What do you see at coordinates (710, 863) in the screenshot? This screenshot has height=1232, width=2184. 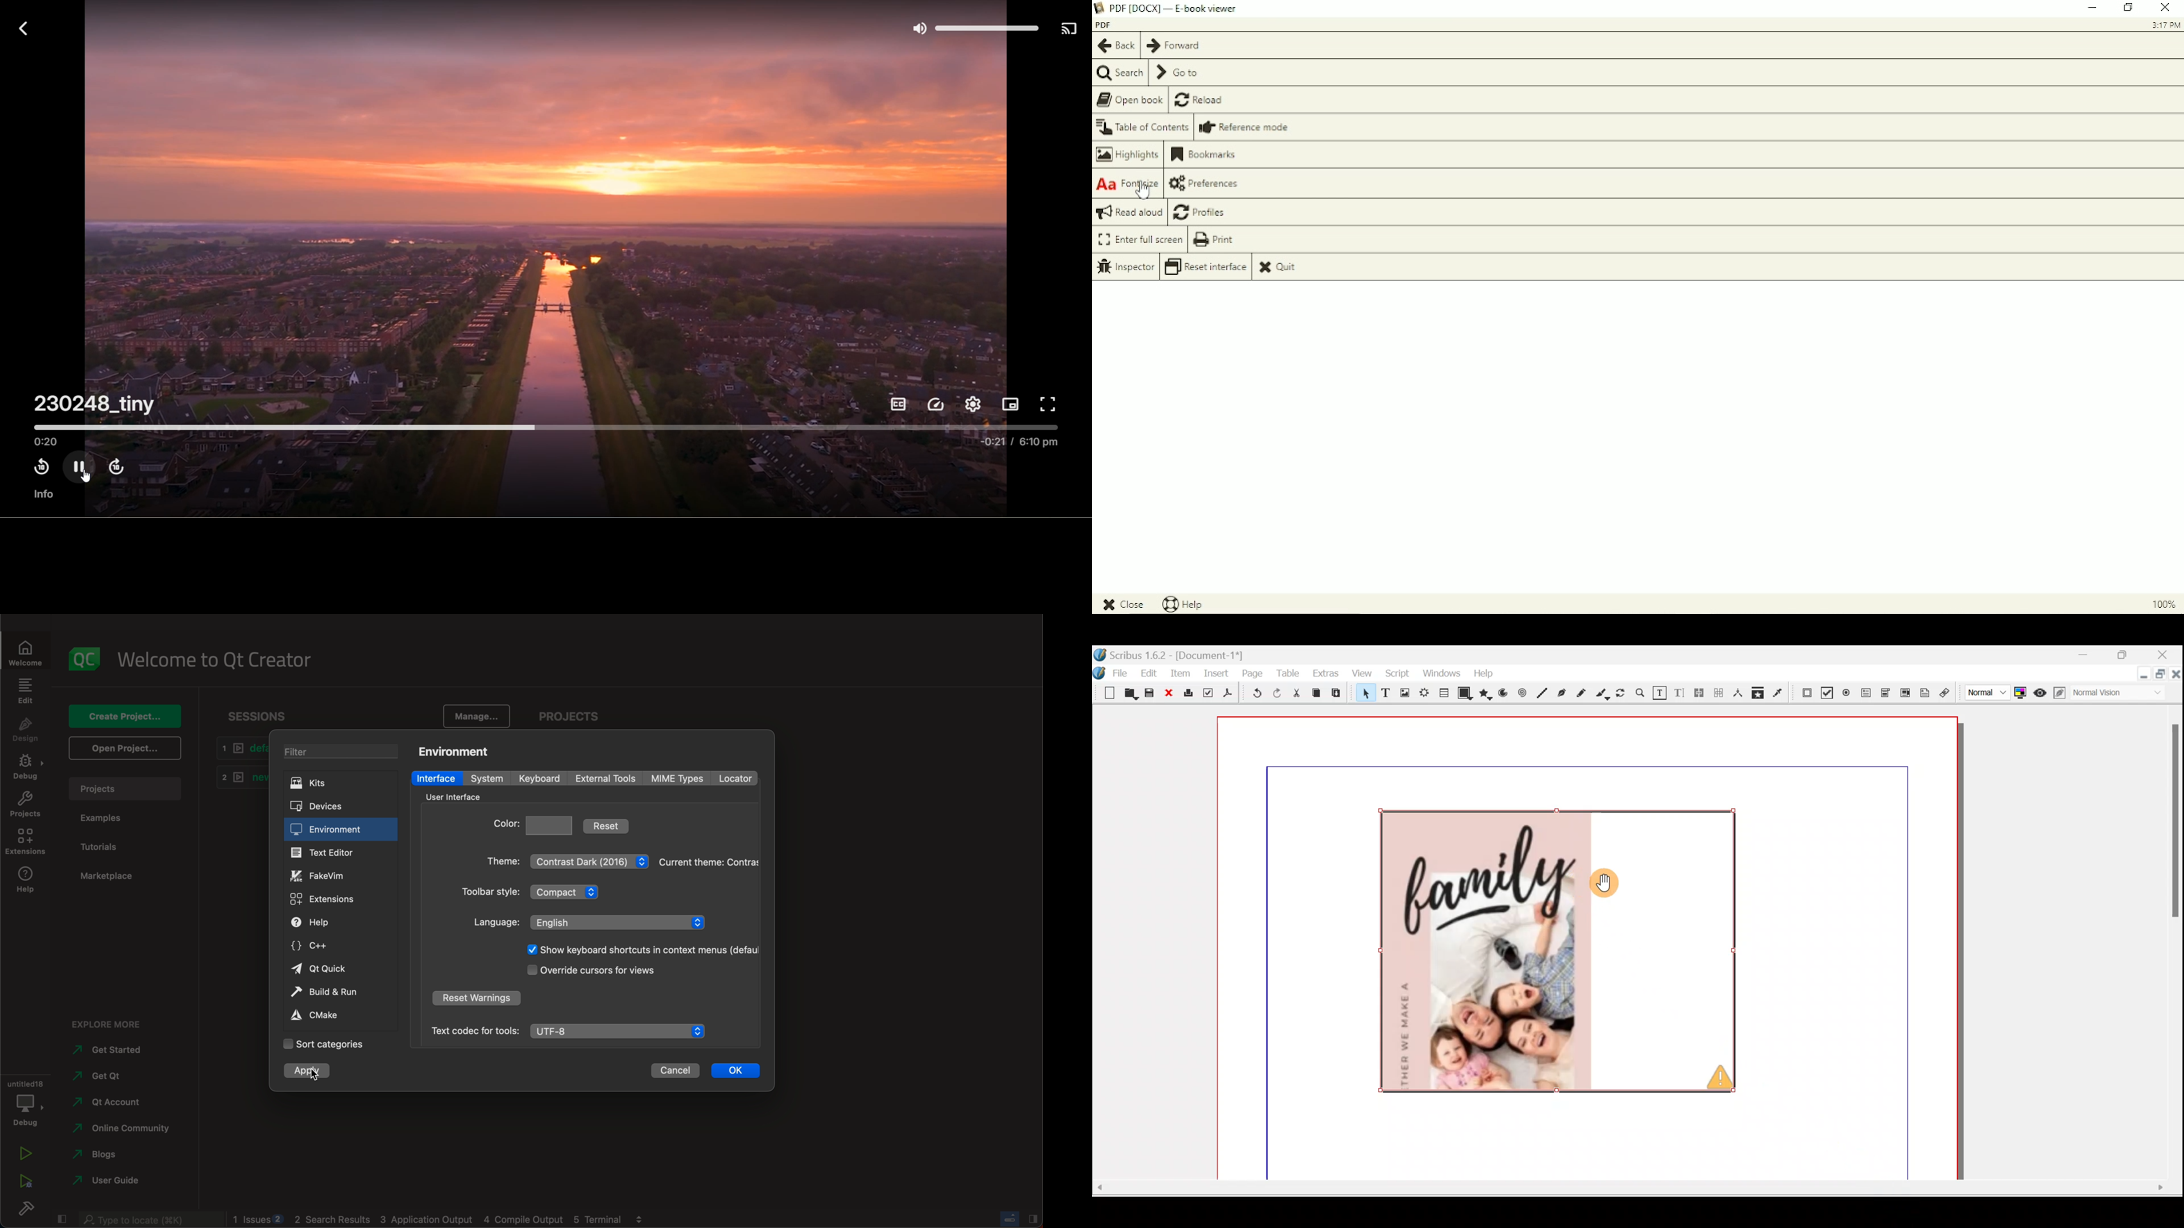 I see `current theme` at bounding box center [710, 863].